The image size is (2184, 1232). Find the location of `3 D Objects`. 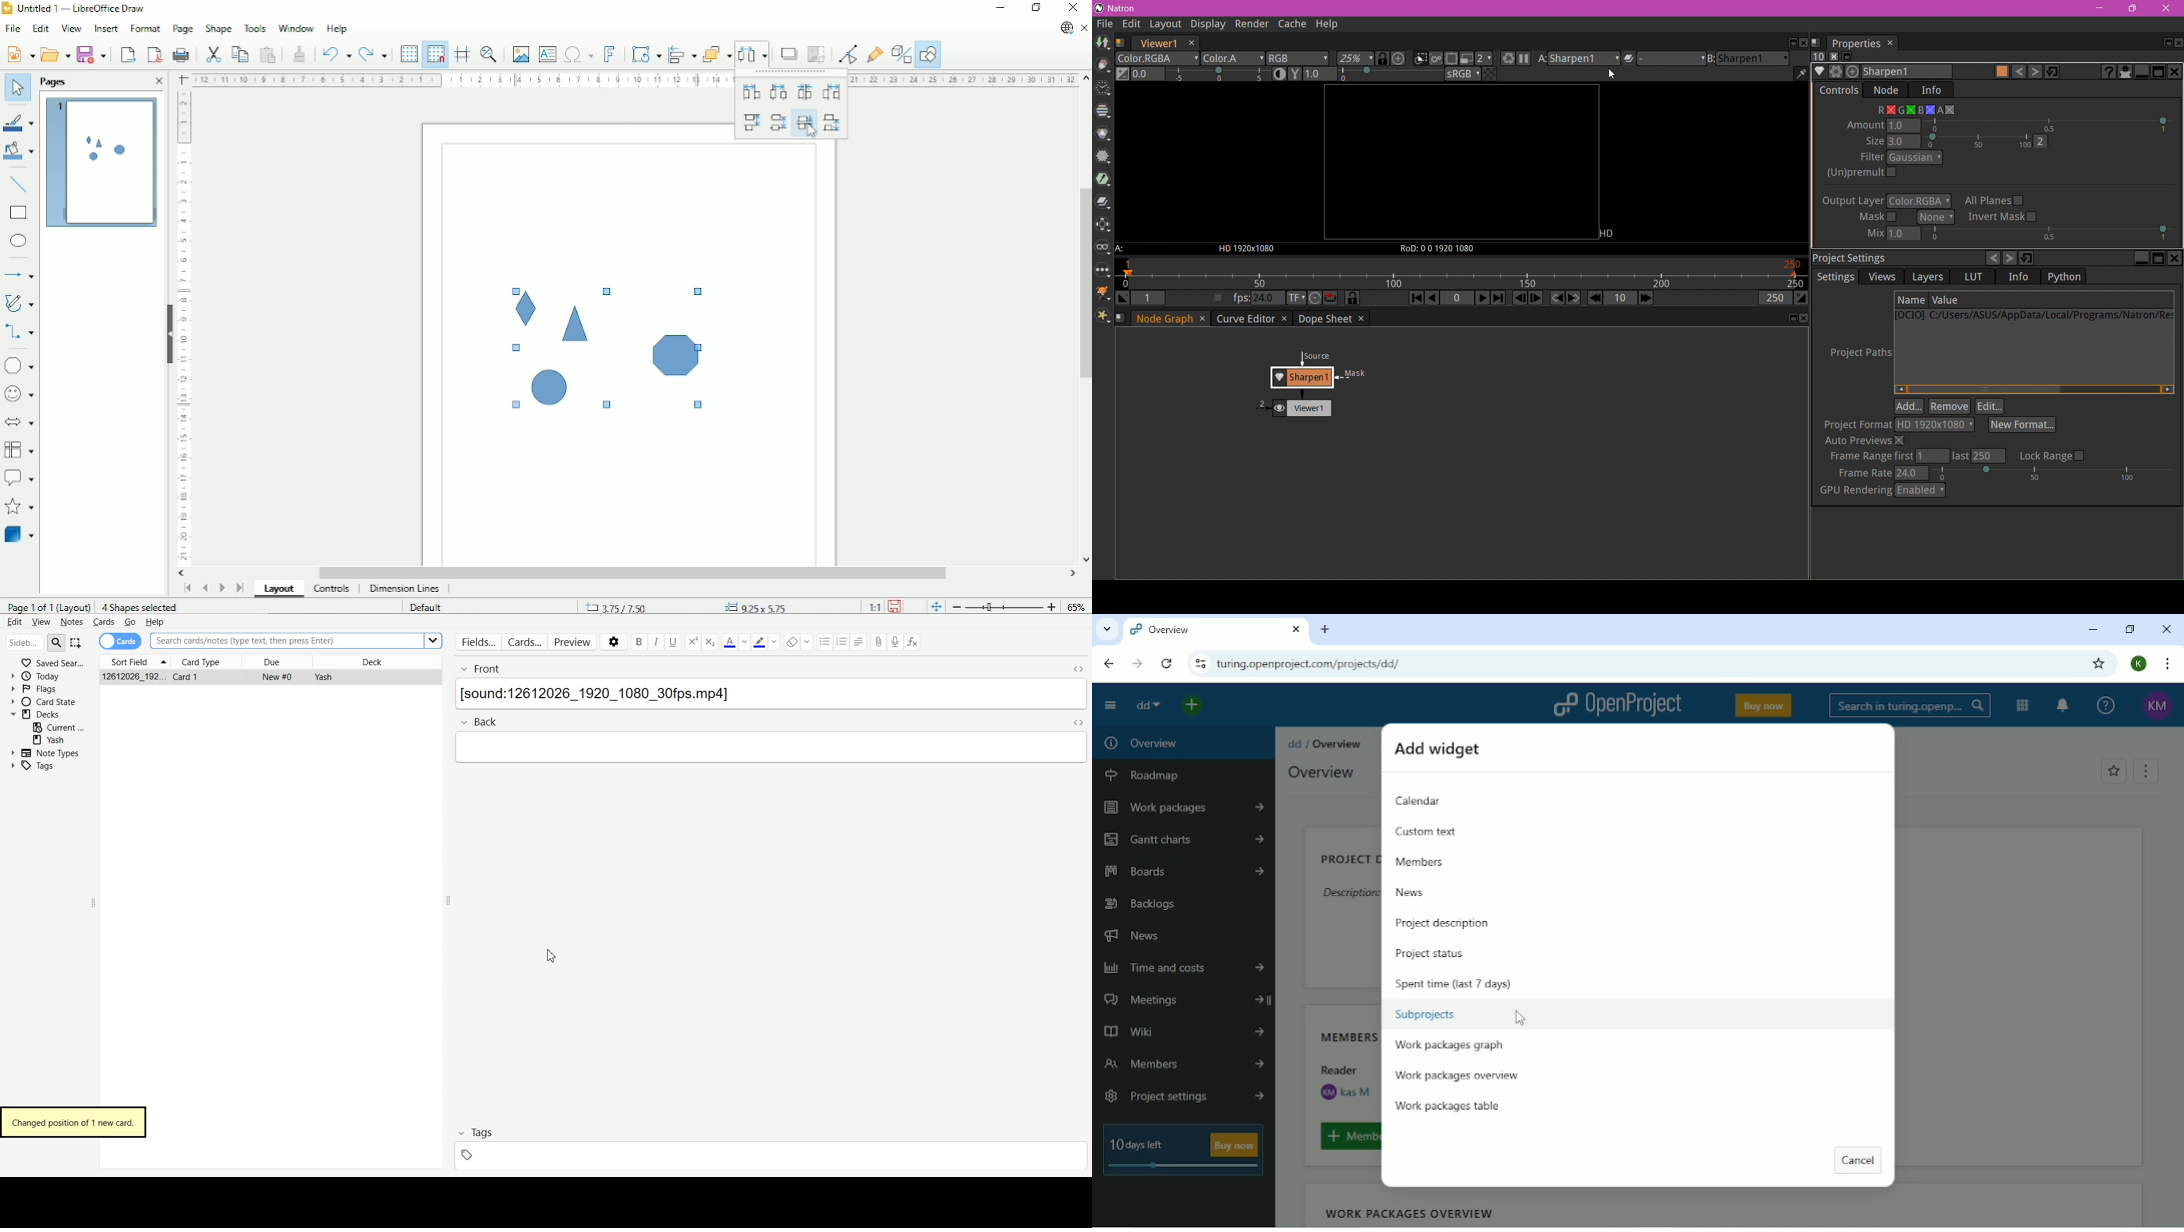

3 D Objects is located at coordinates (20, 535).